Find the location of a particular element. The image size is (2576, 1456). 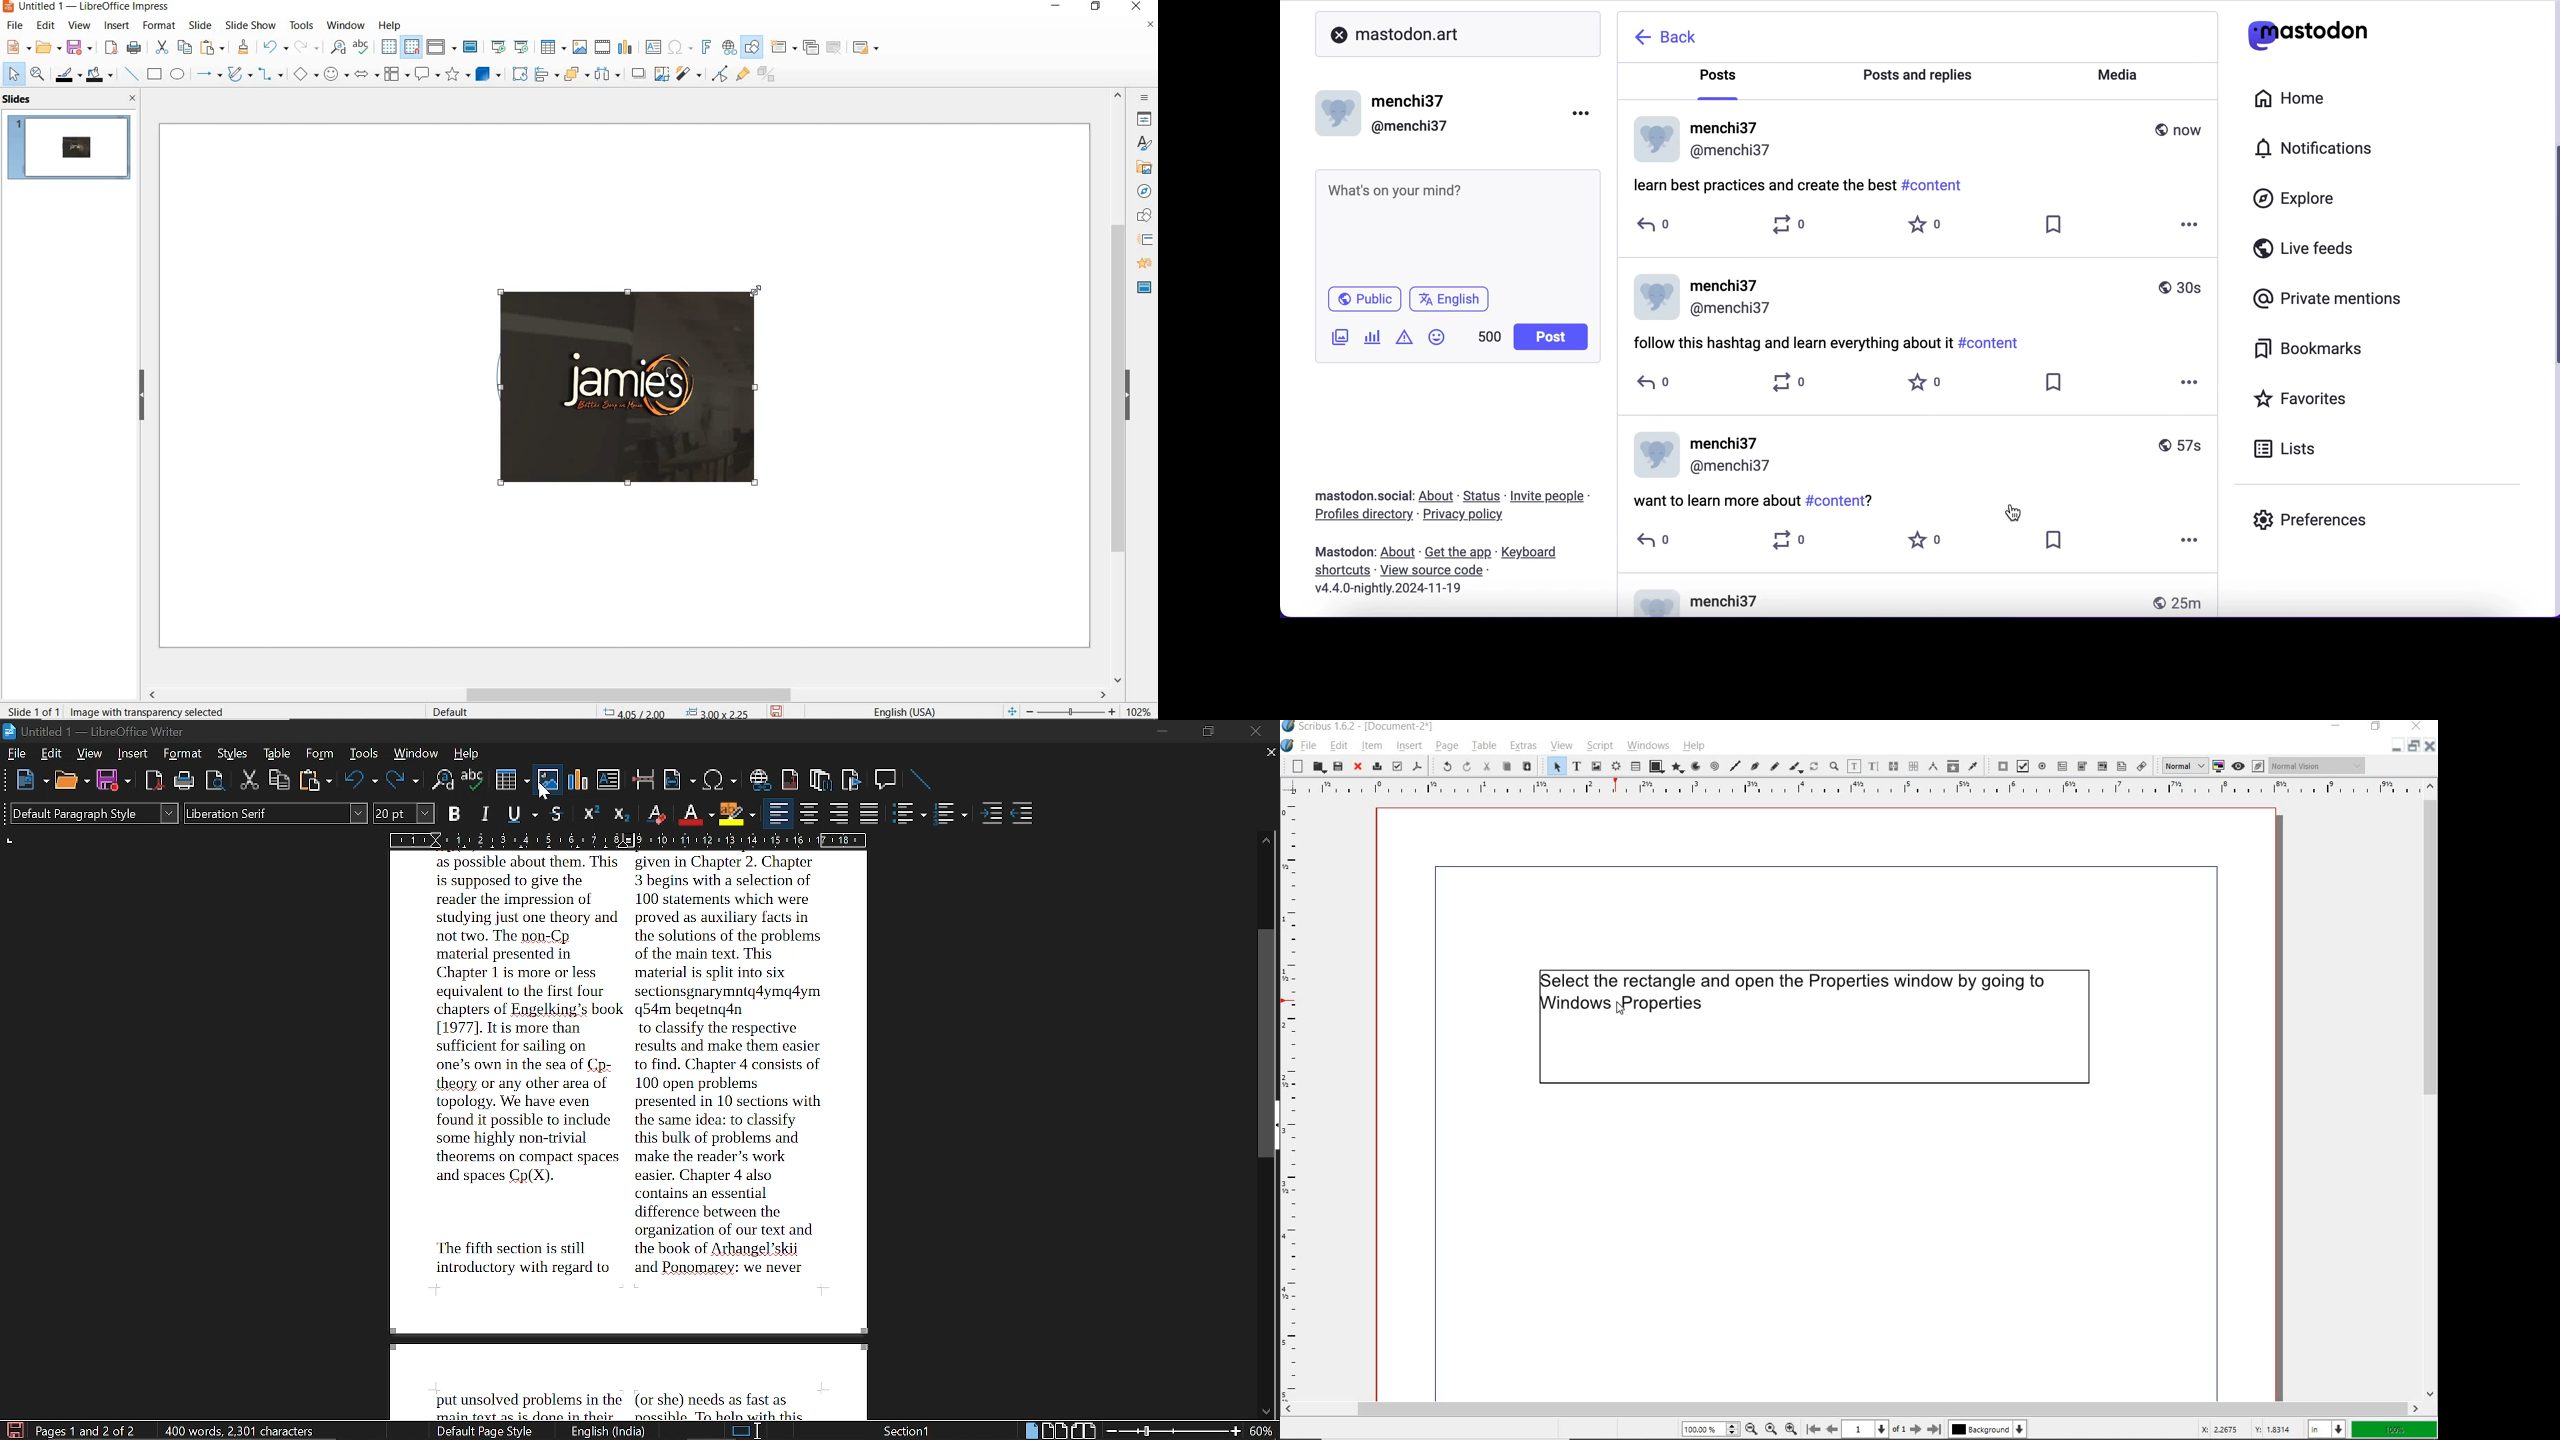

insert hyperlink is located at coordinates (730, 48).